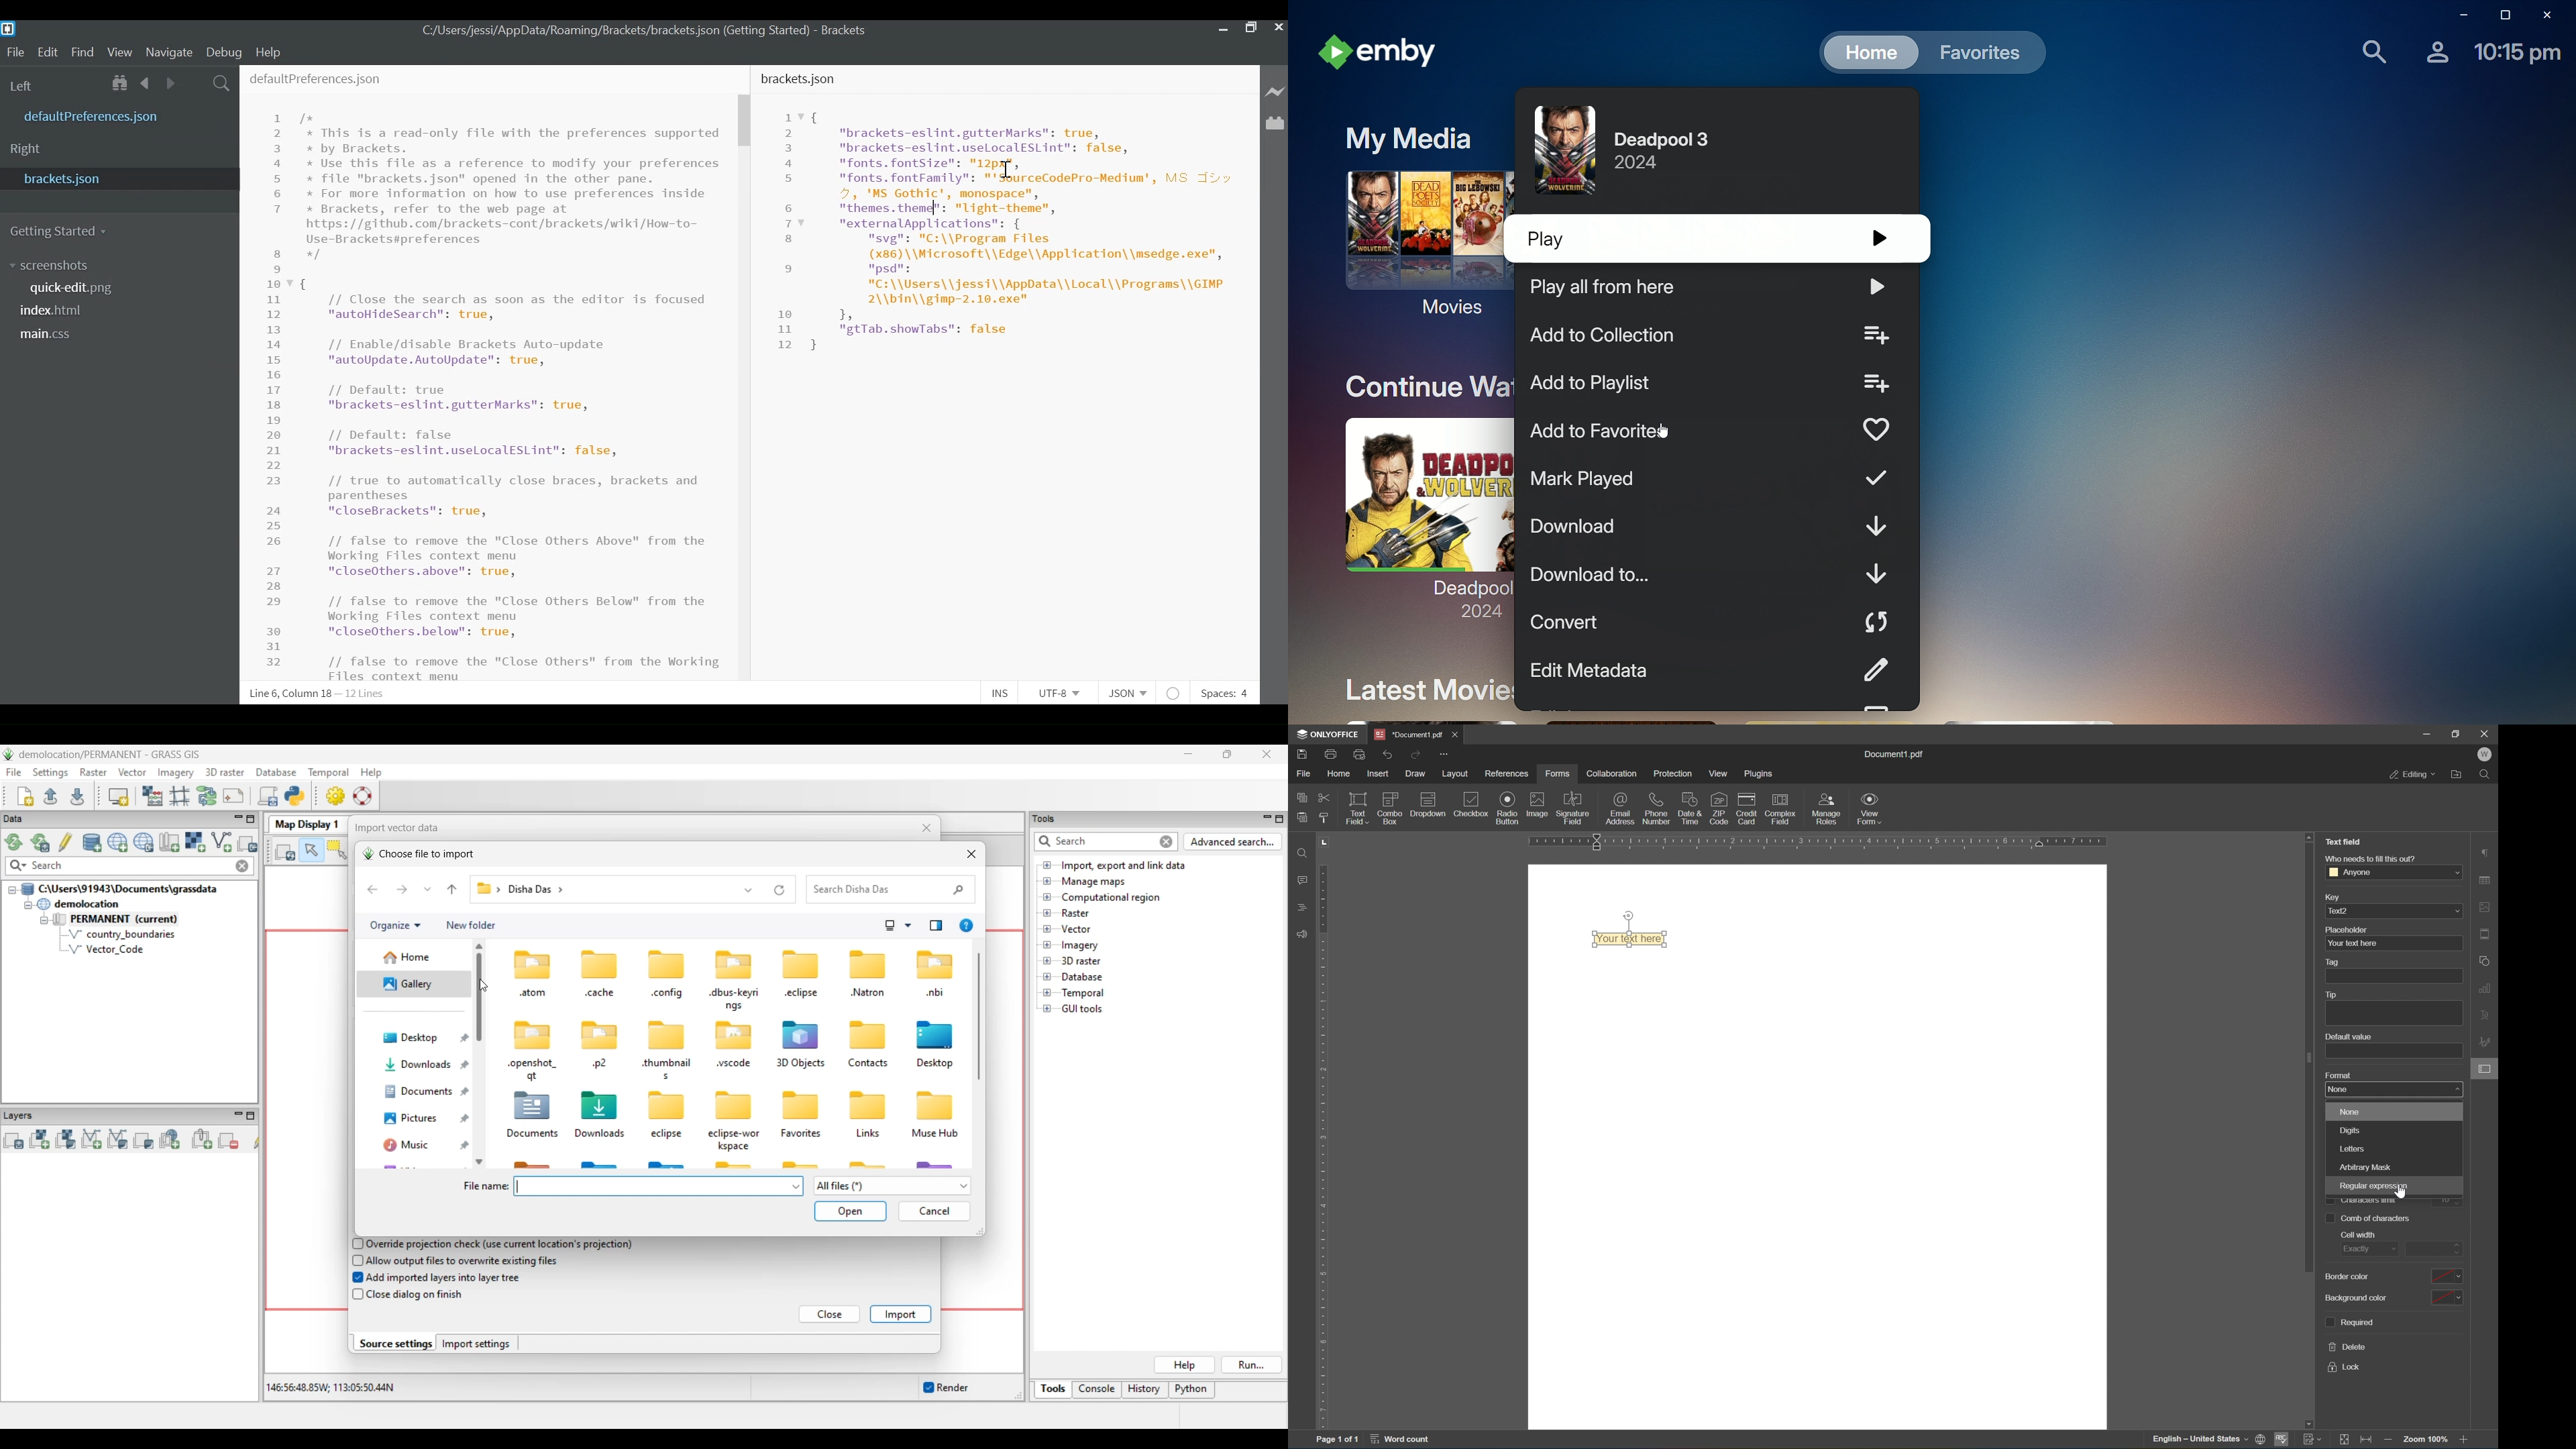  What do you see at coordinates (1279, 29) in the screenshot?
I see `Close` at bounding box center [1279, 29].